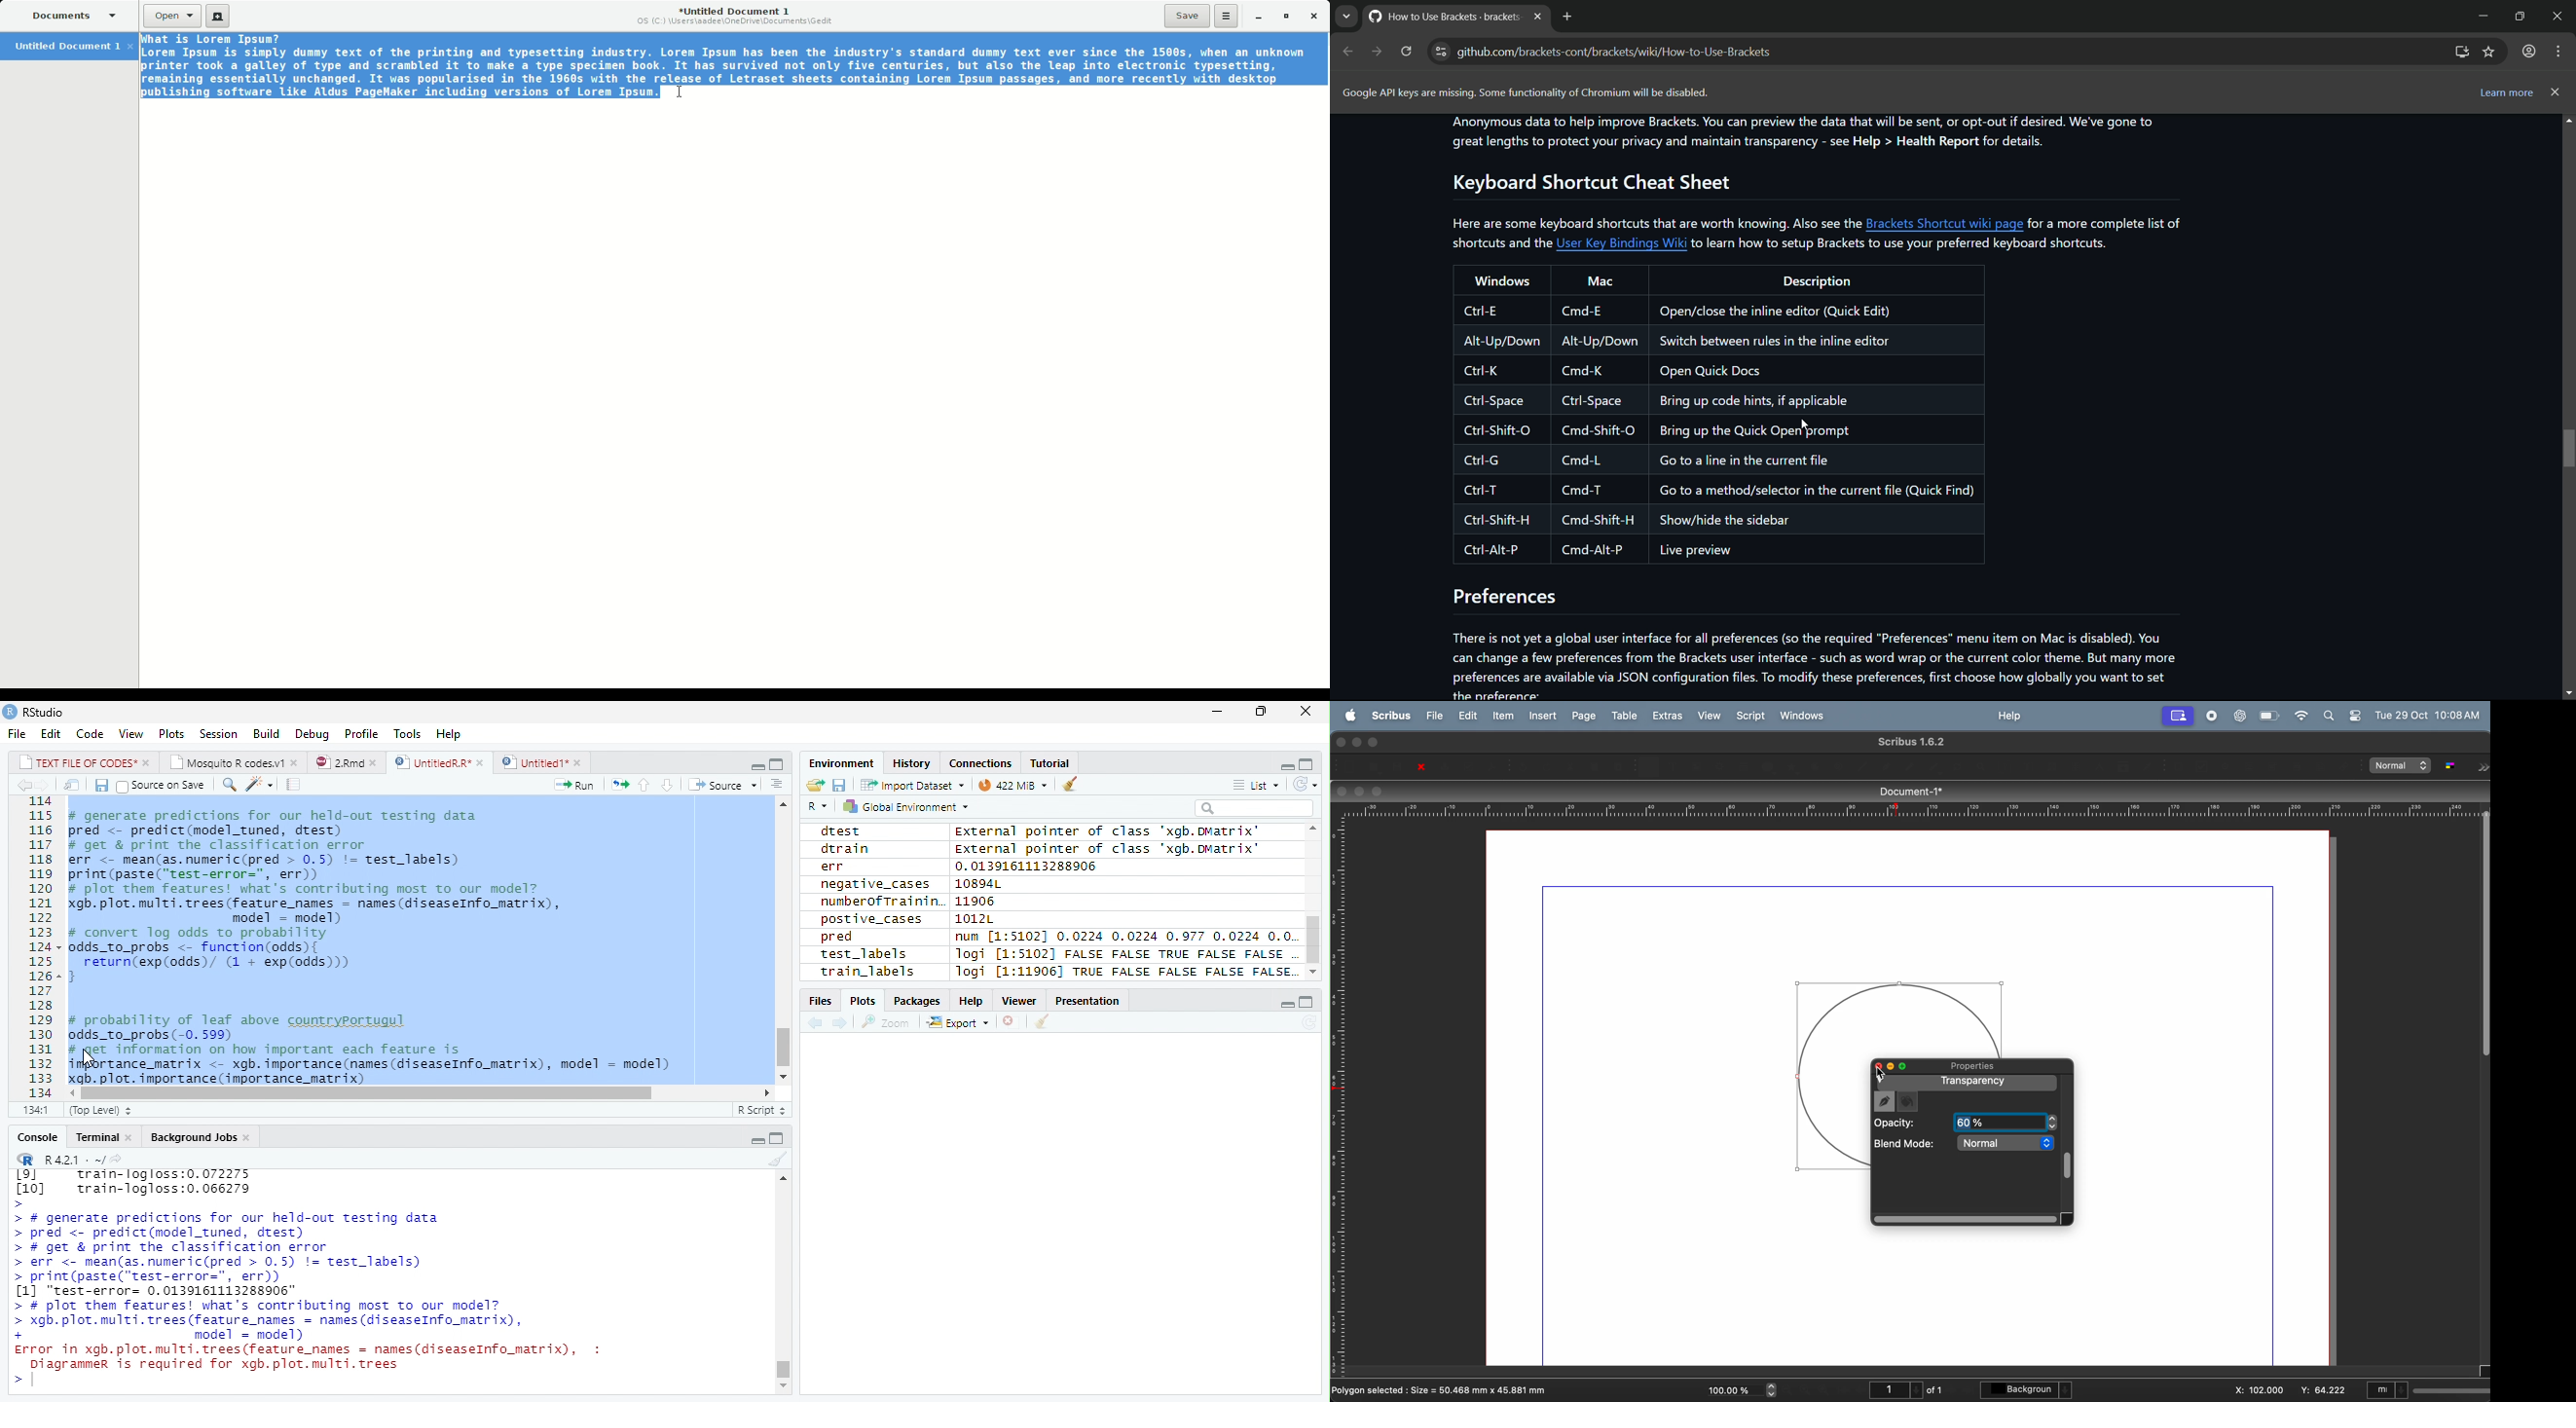  Describe the element at coordinates (72, 1159) in the screenshot. I see `R 4.2.1 .~/` at that location.